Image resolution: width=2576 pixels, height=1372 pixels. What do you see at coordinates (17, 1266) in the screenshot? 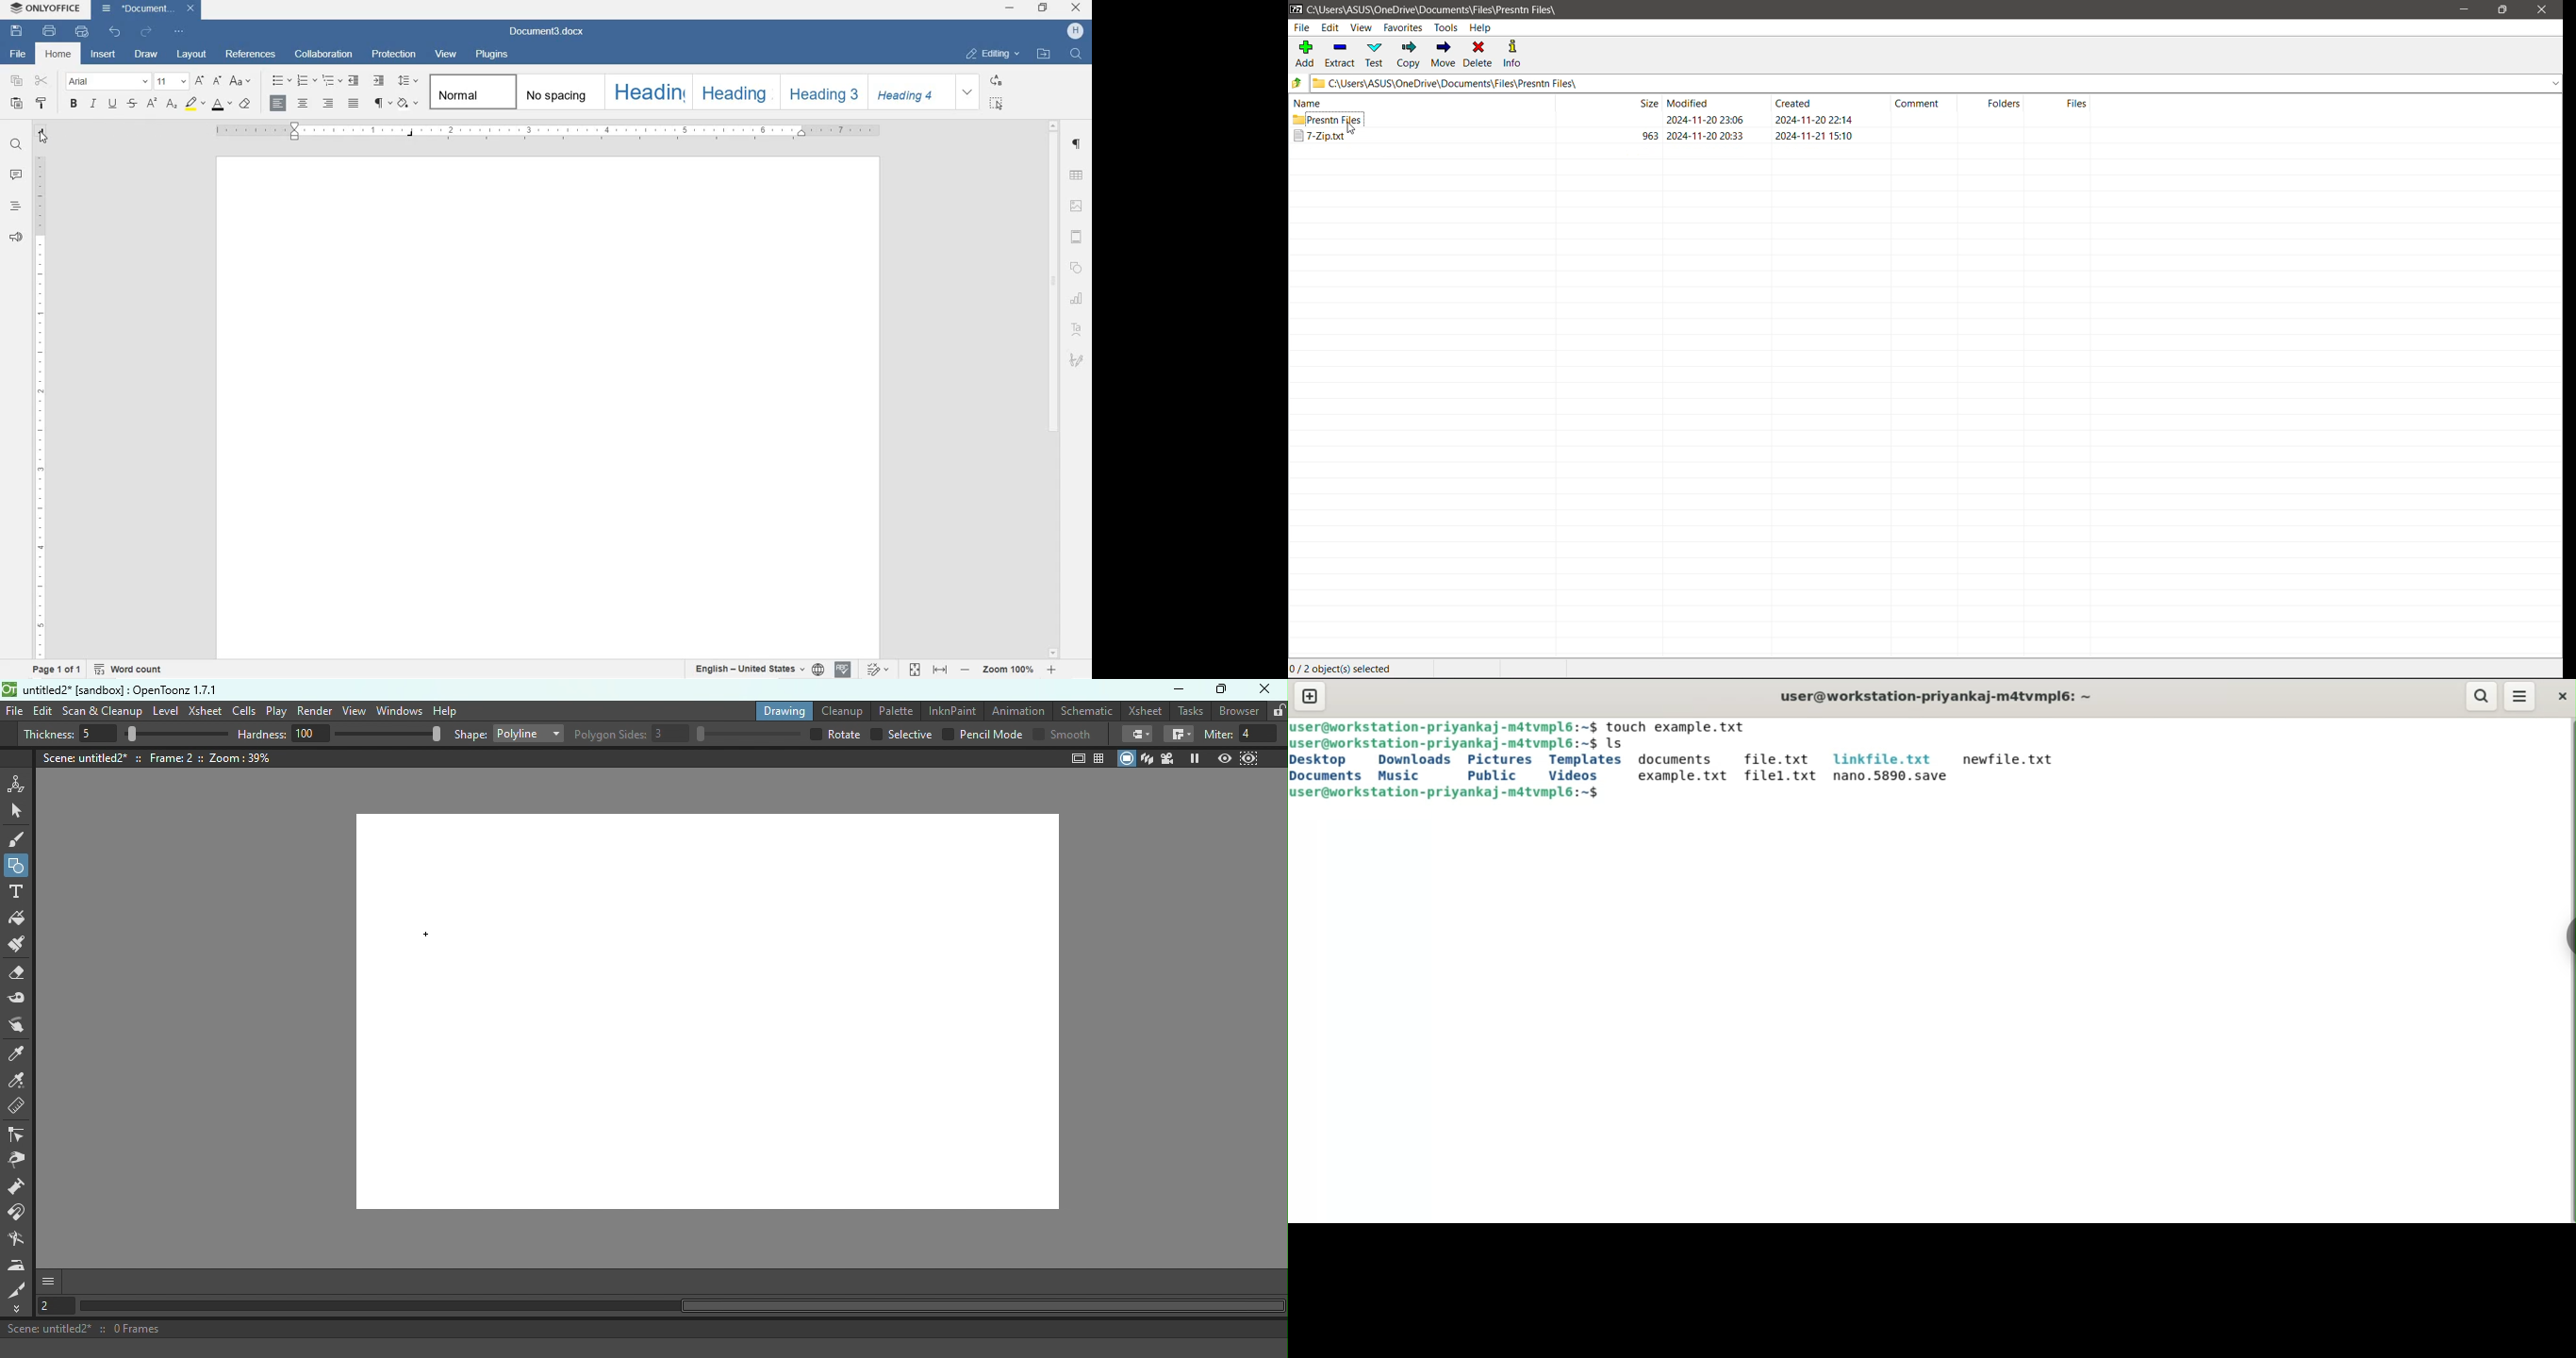
I see `Iron tool` at bounding box center [17, 1266].